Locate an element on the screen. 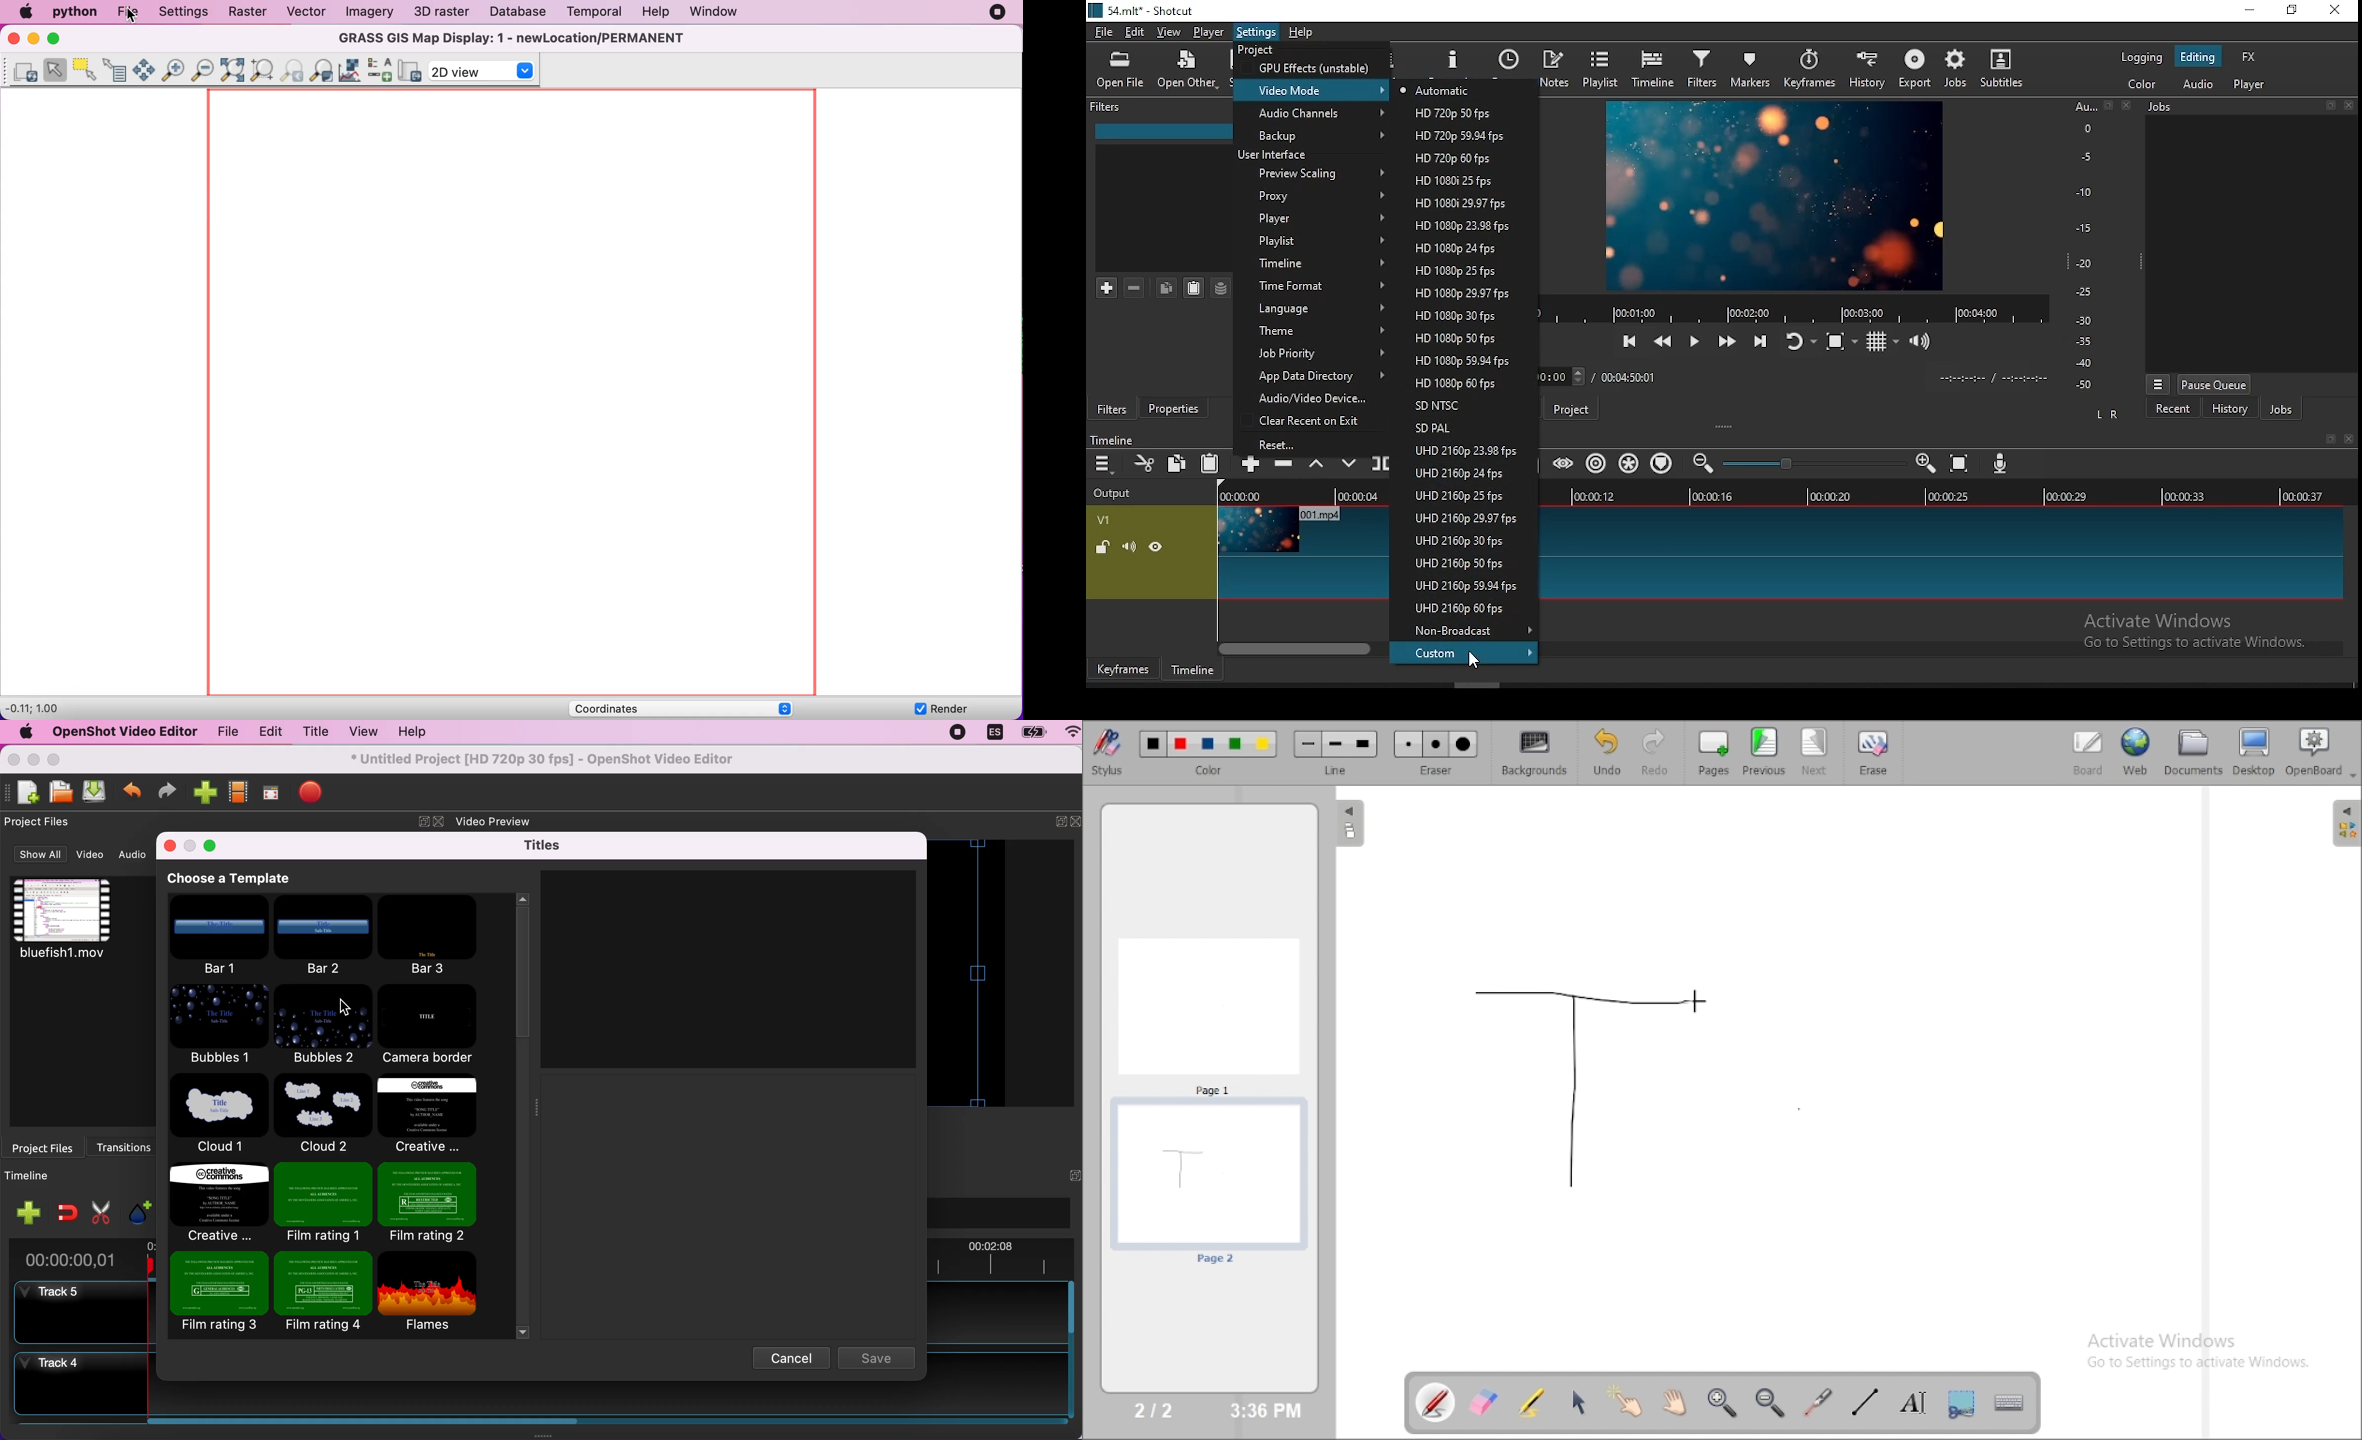 Image resolution: width=2380 pixels, height=1456 pixels. resolution option is located at coordinates (1465, 588).